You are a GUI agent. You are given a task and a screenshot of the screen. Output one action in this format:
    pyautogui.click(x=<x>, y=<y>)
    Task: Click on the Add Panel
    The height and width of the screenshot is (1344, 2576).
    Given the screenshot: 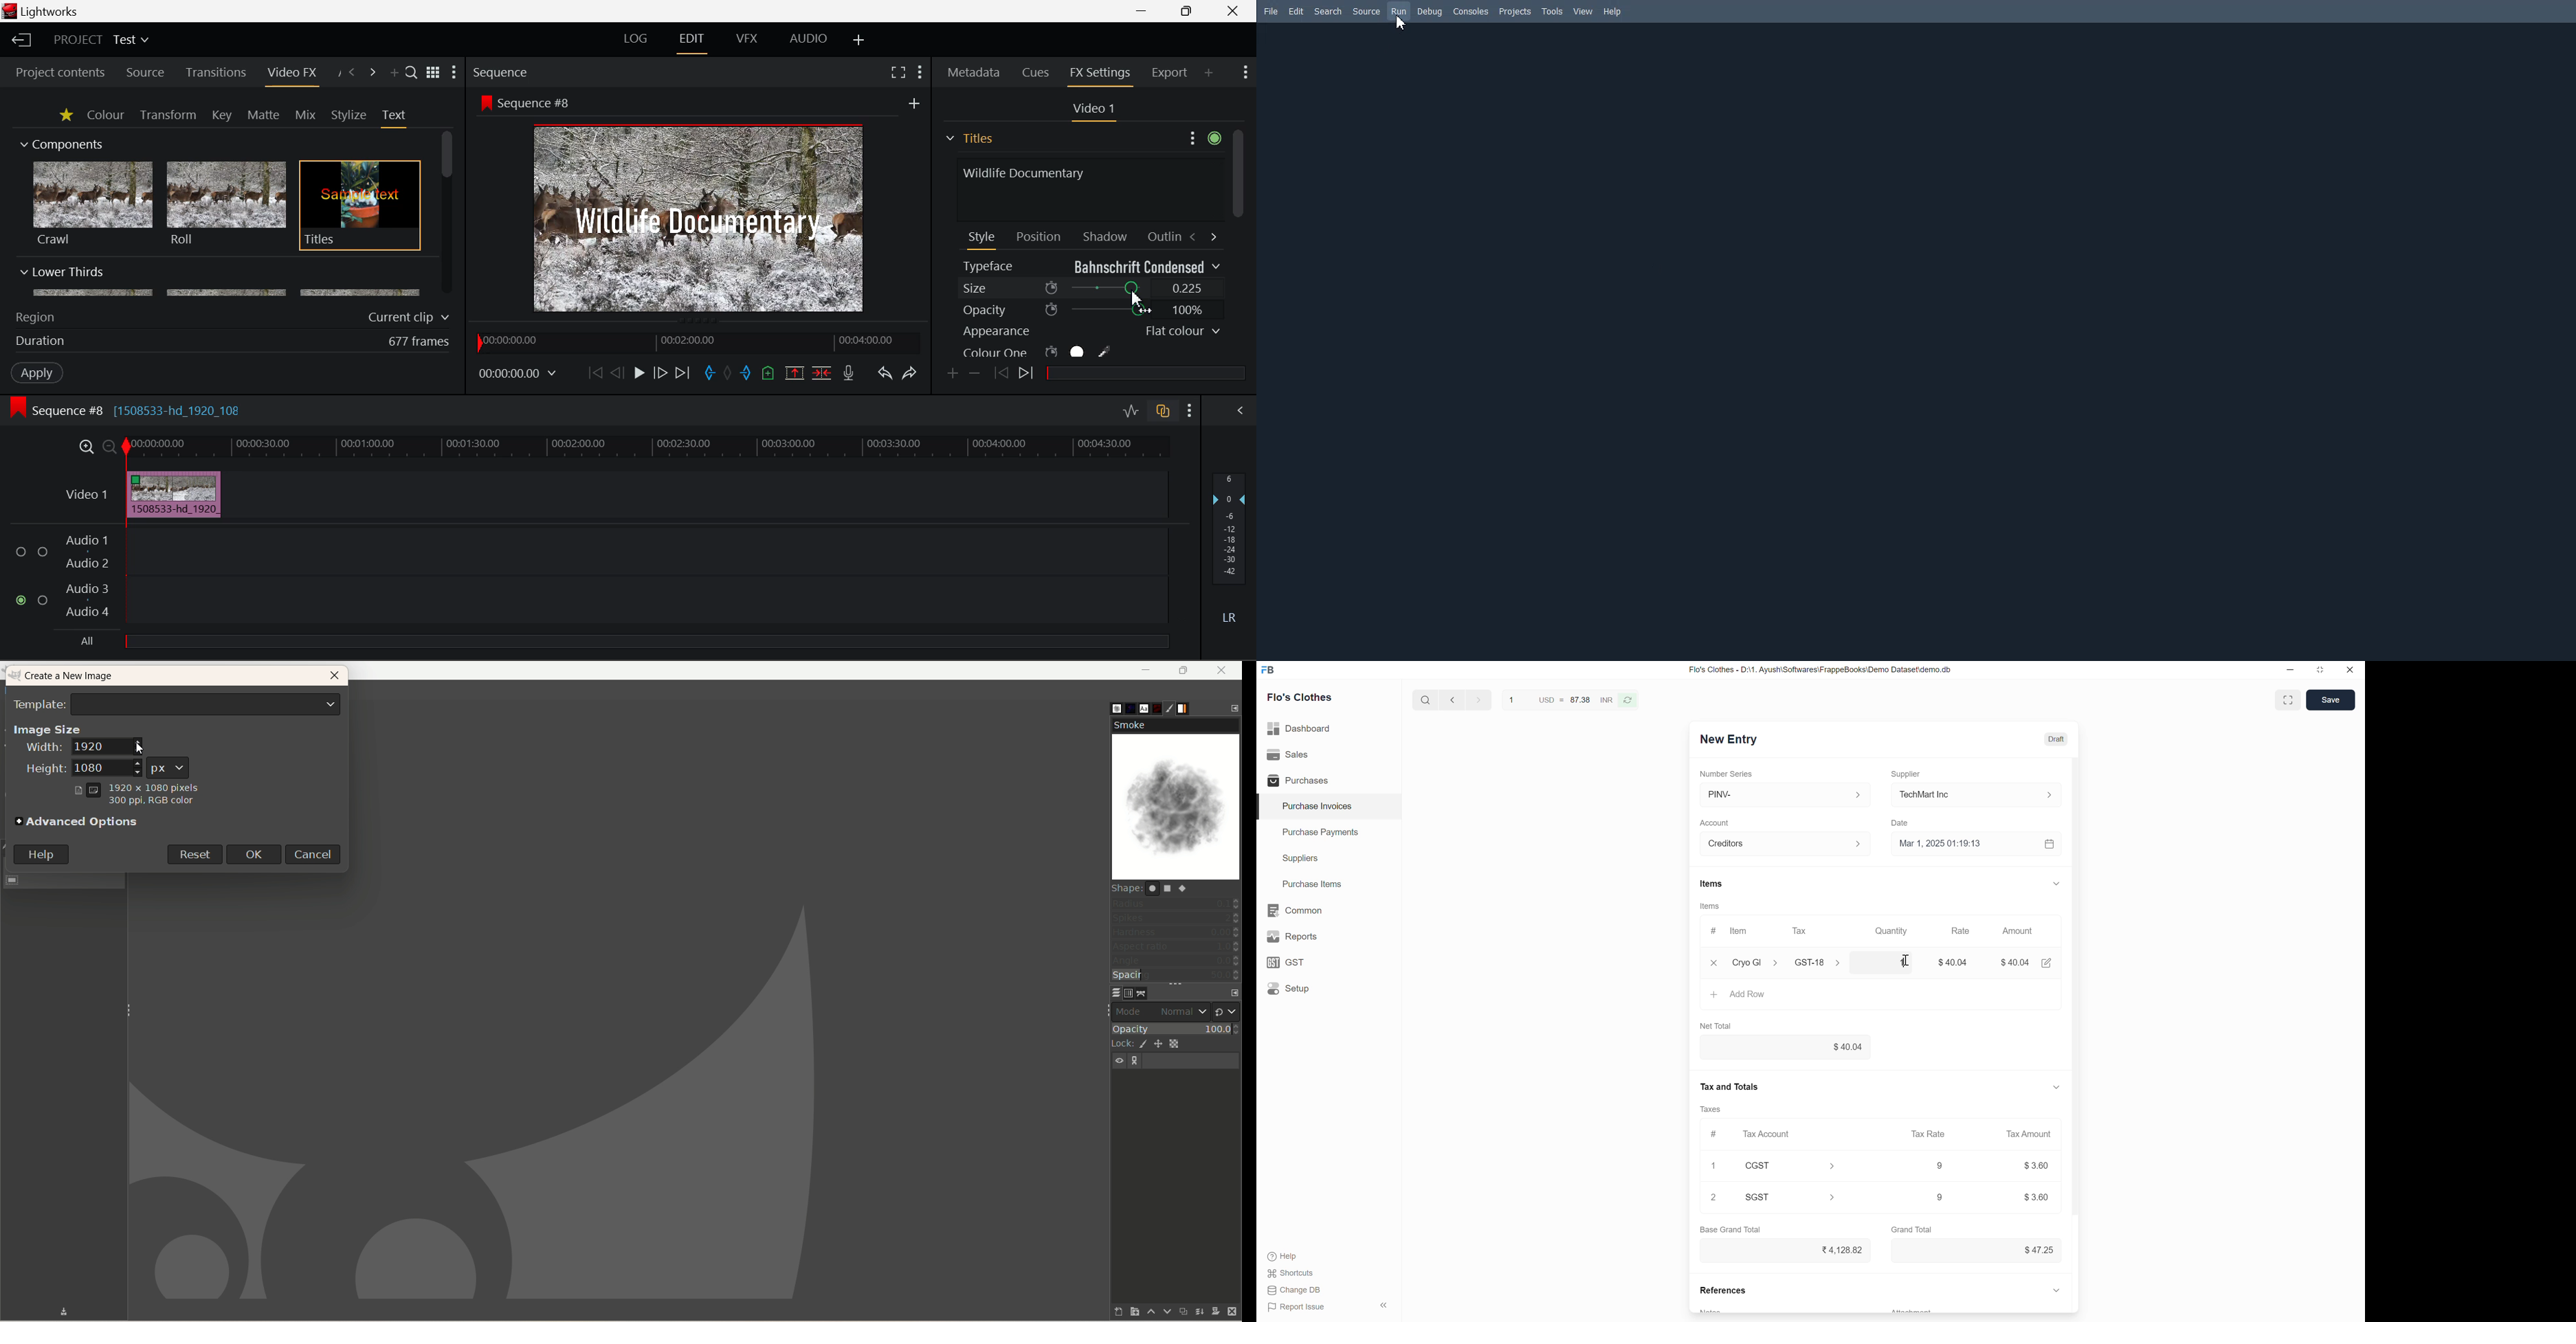 What is the action you would take?
    pyautogui.click(x=393, y=73)
    